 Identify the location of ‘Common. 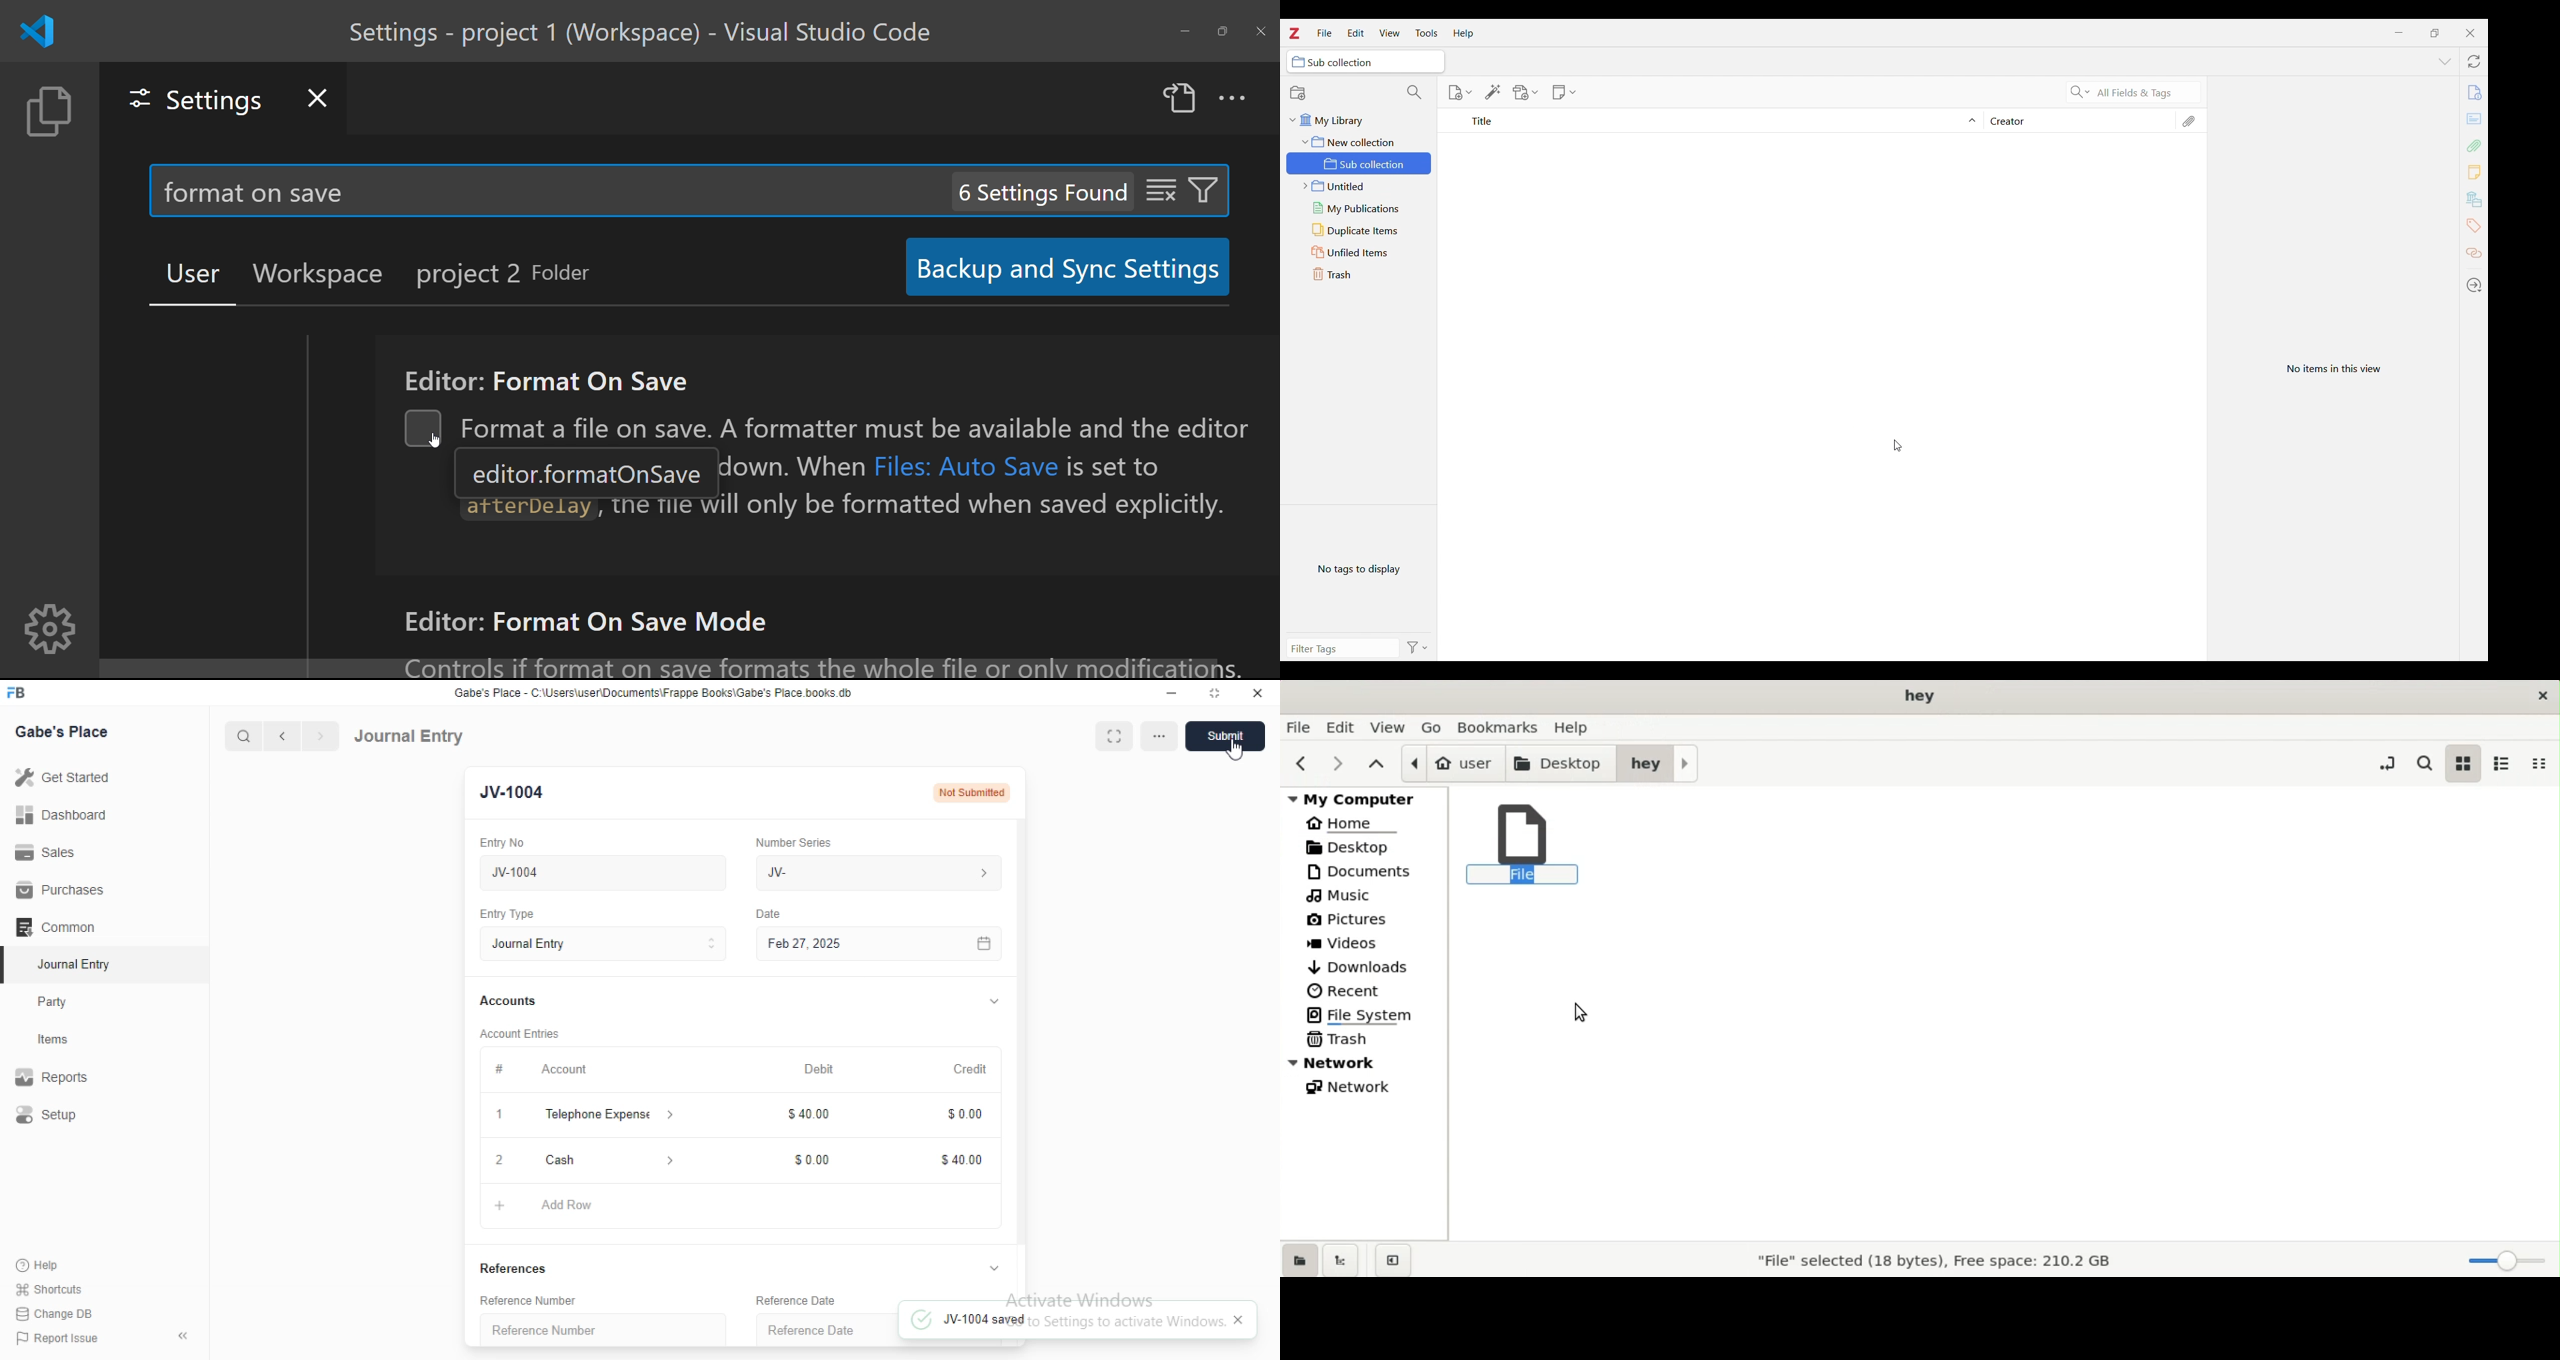
(57, 926).